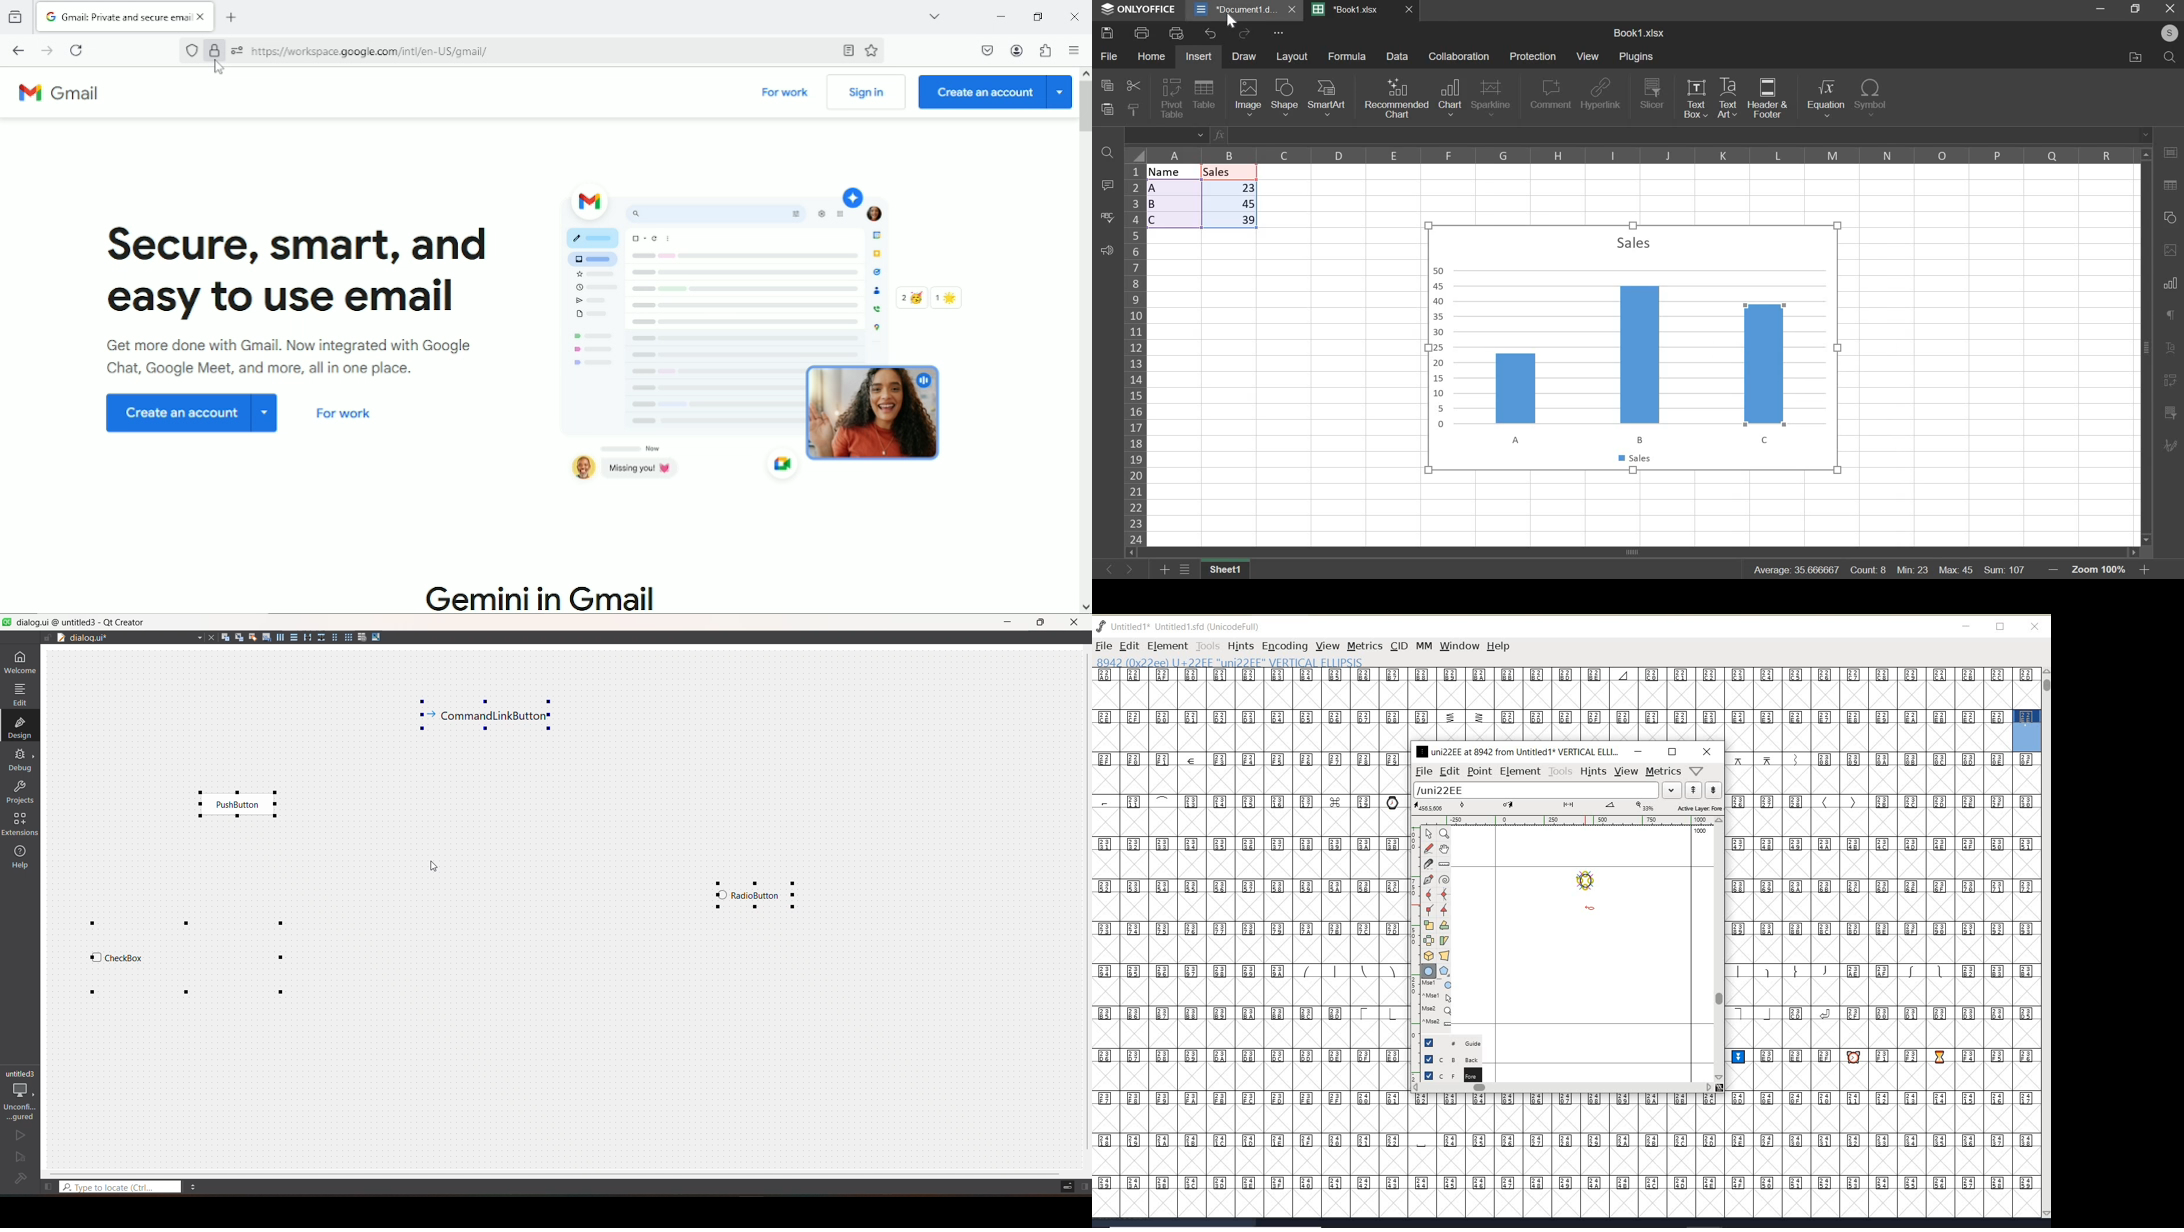 The height and width of the screenshot is (1232, 2184). What do you see at coordinates (1640, 56) in the screenshot?
I see `plugins` at bounding box center [1640, 56].